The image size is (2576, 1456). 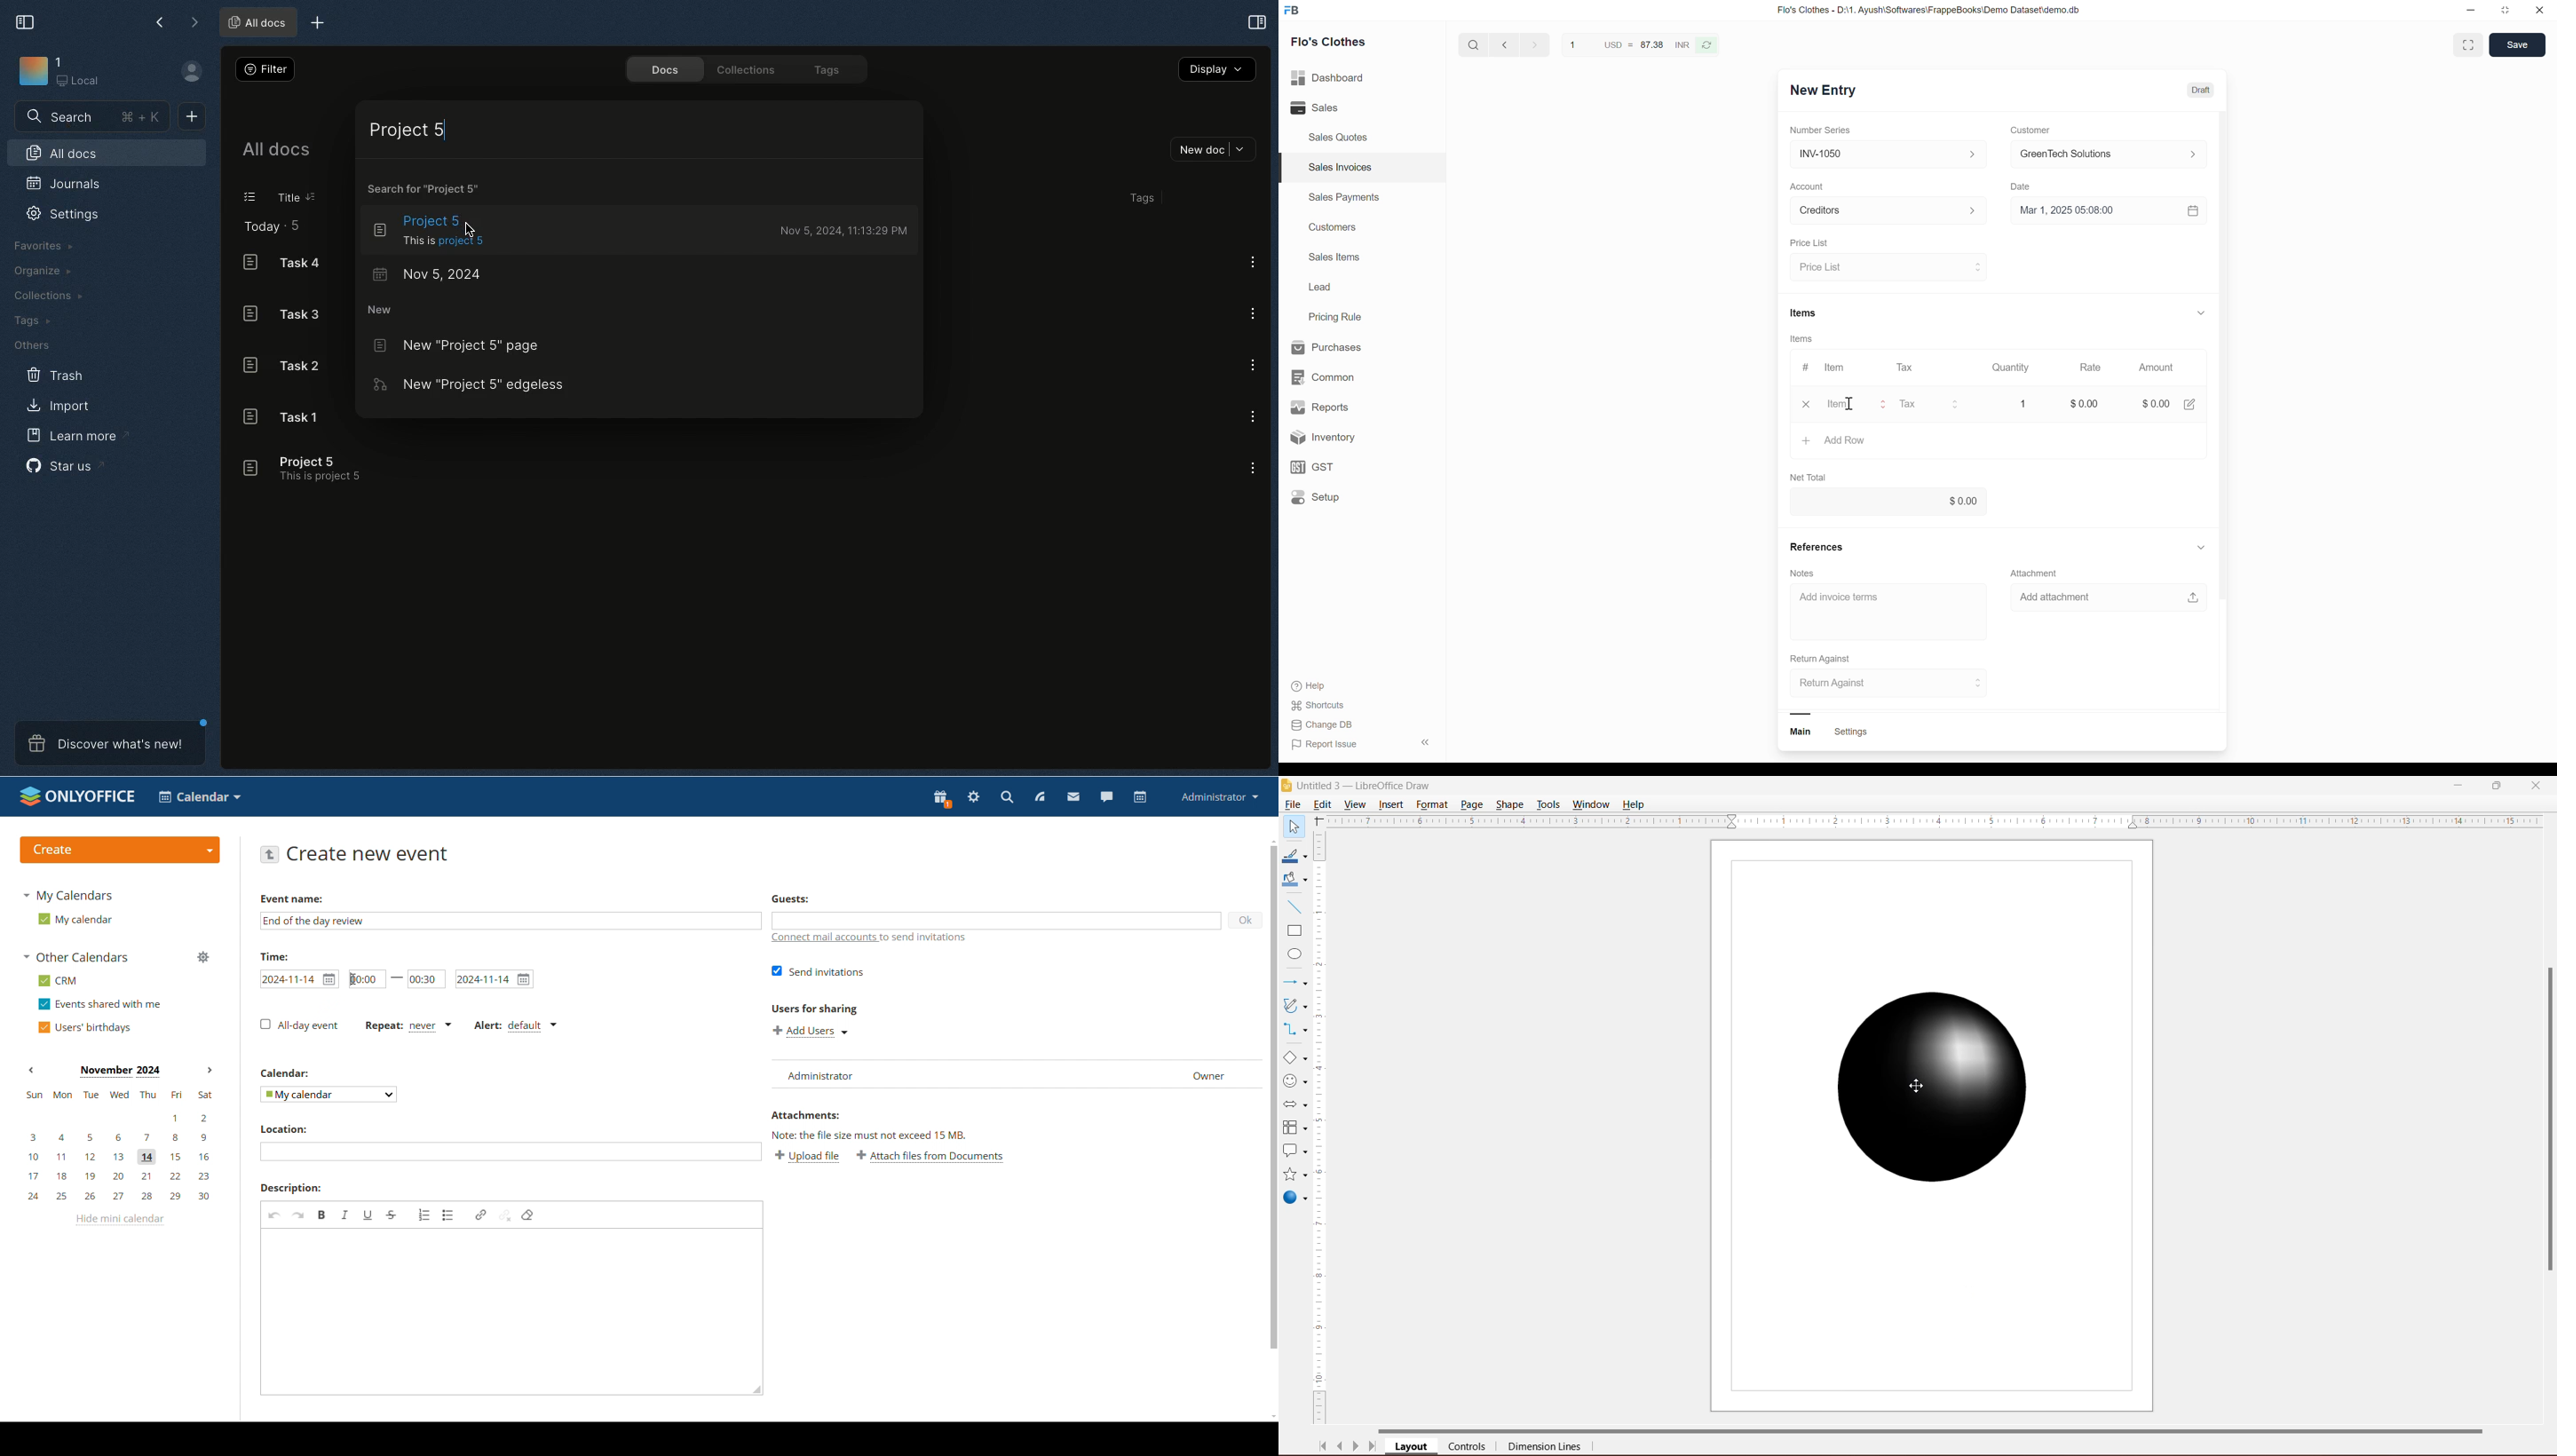 I want to click on Stars and Banners, so click(x=1294, y=1175).